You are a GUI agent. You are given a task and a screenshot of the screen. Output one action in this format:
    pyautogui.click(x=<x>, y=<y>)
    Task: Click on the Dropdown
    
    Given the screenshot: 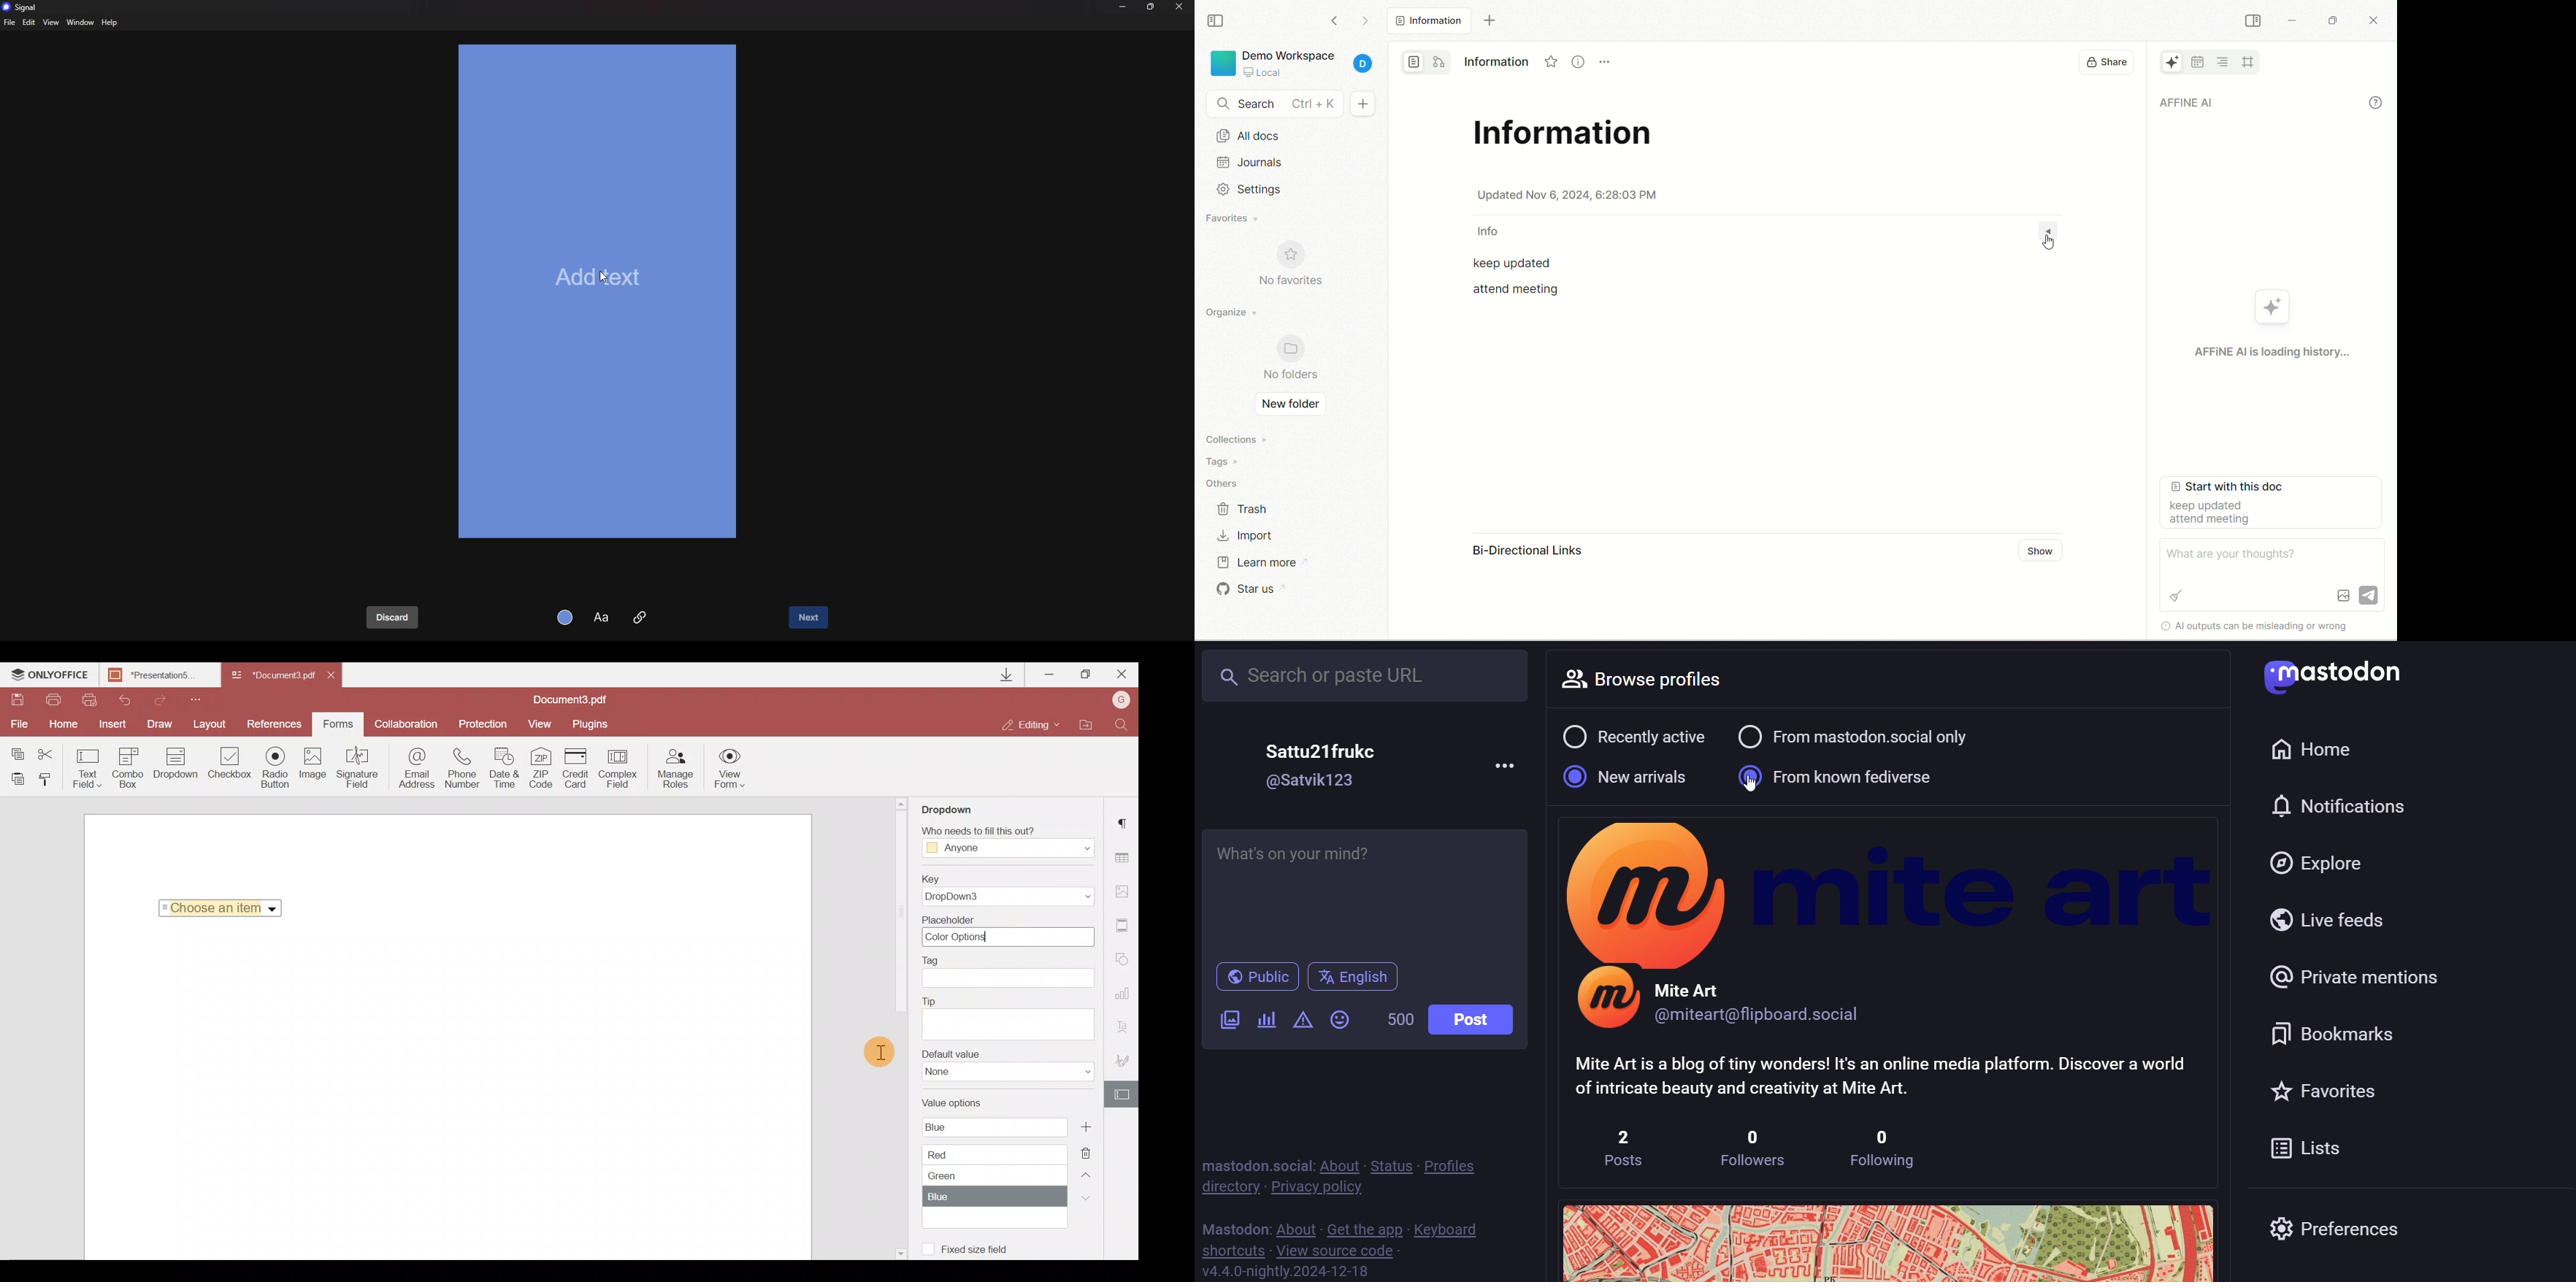 What is the action you would take?
    pyautogui.click(x=173, y=770)
    